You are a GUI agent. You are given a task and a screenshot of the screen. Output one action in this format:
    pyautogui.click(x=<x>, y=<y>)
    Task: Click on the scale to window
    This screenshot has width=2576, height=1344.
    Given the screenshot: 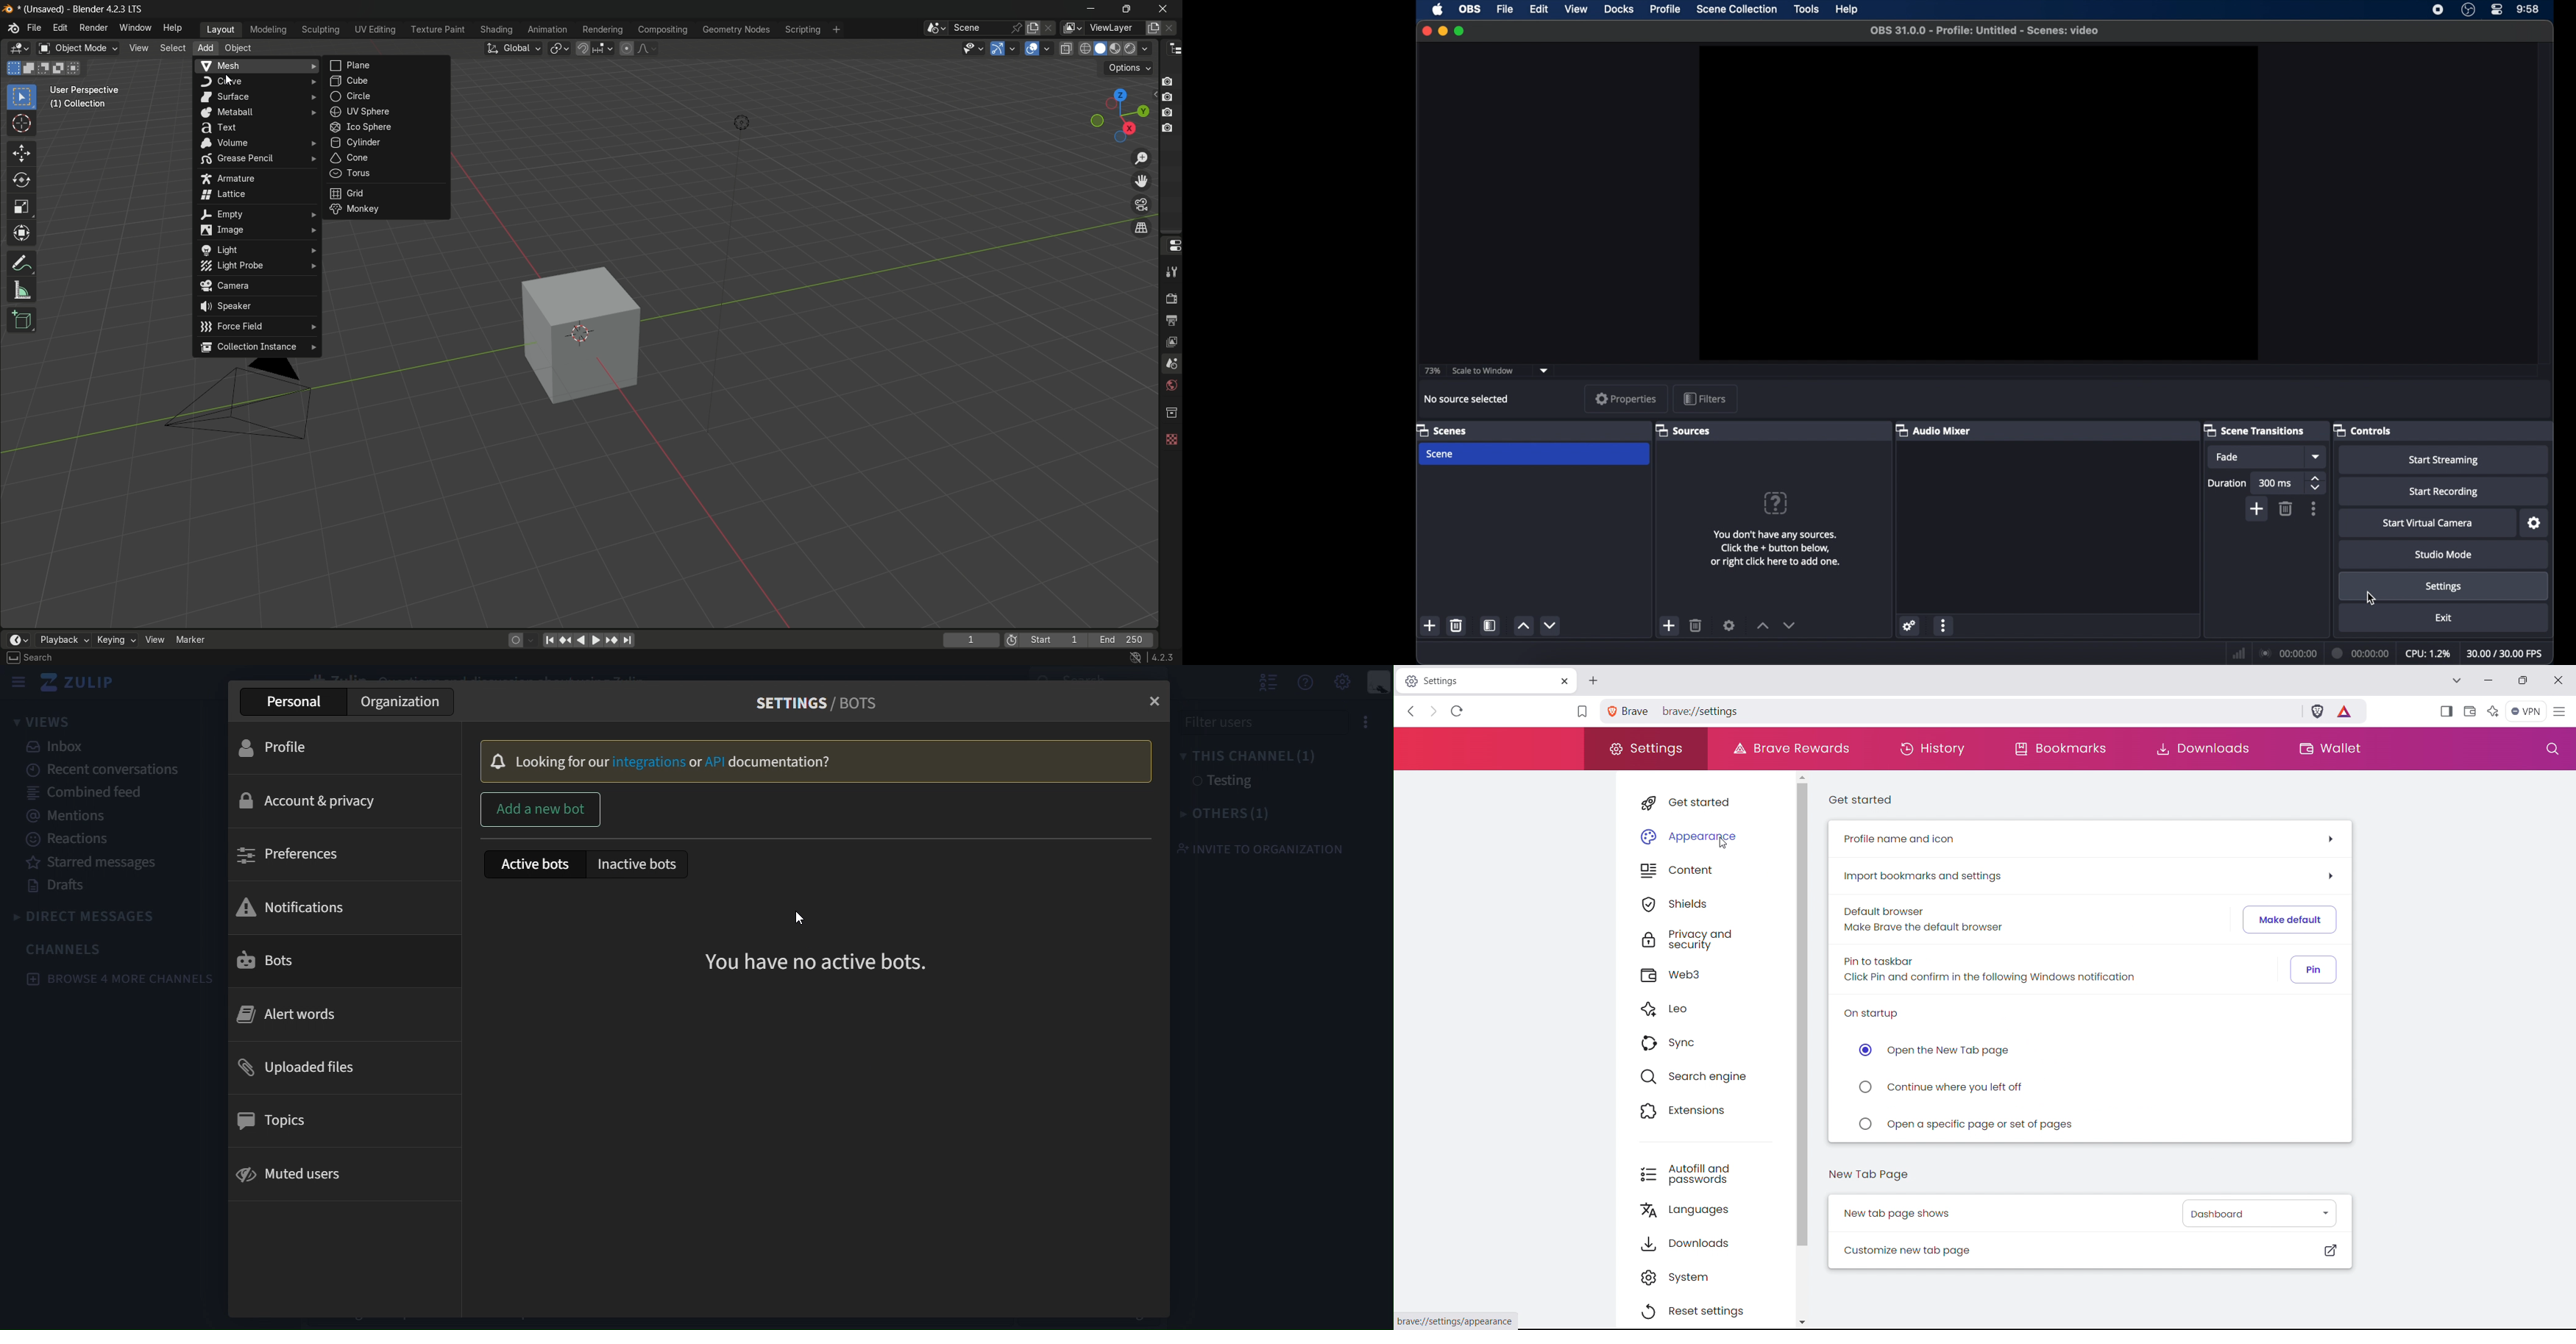 What is the action you would take?
    pyautogui.click(x=1484, y=369)
    